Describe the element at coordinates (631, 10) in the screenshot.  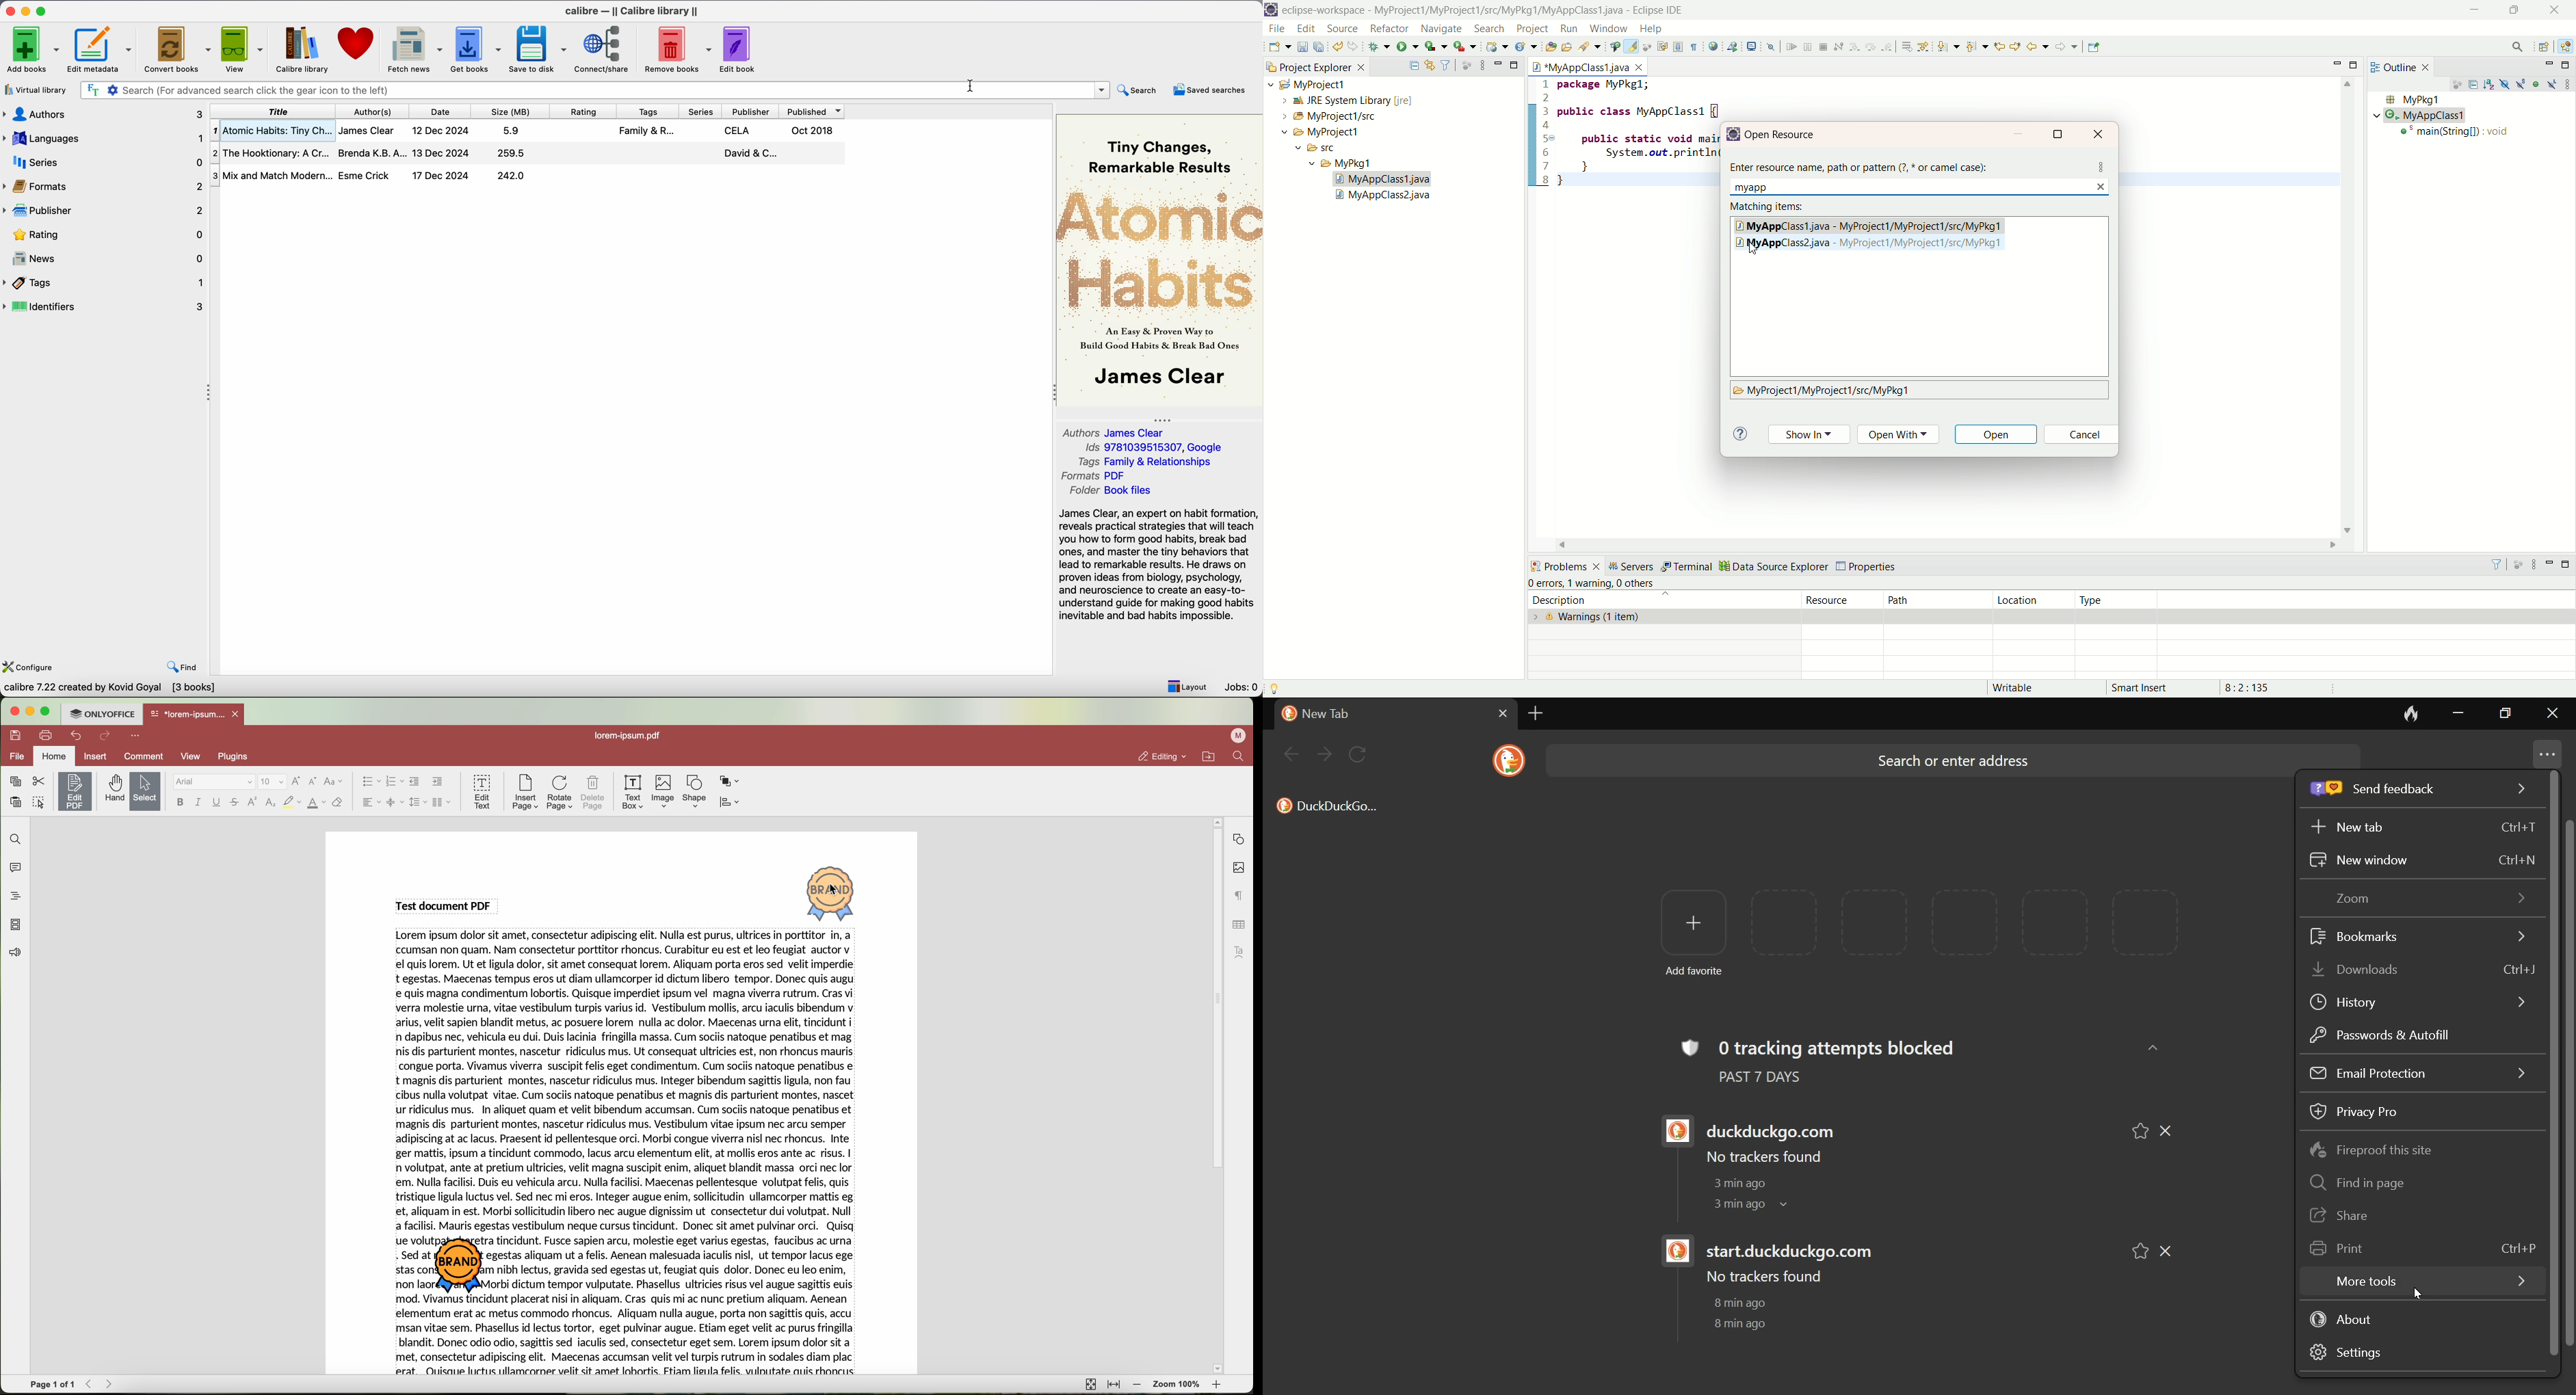
I see `Calibre - || Calibre library ||` at that location.